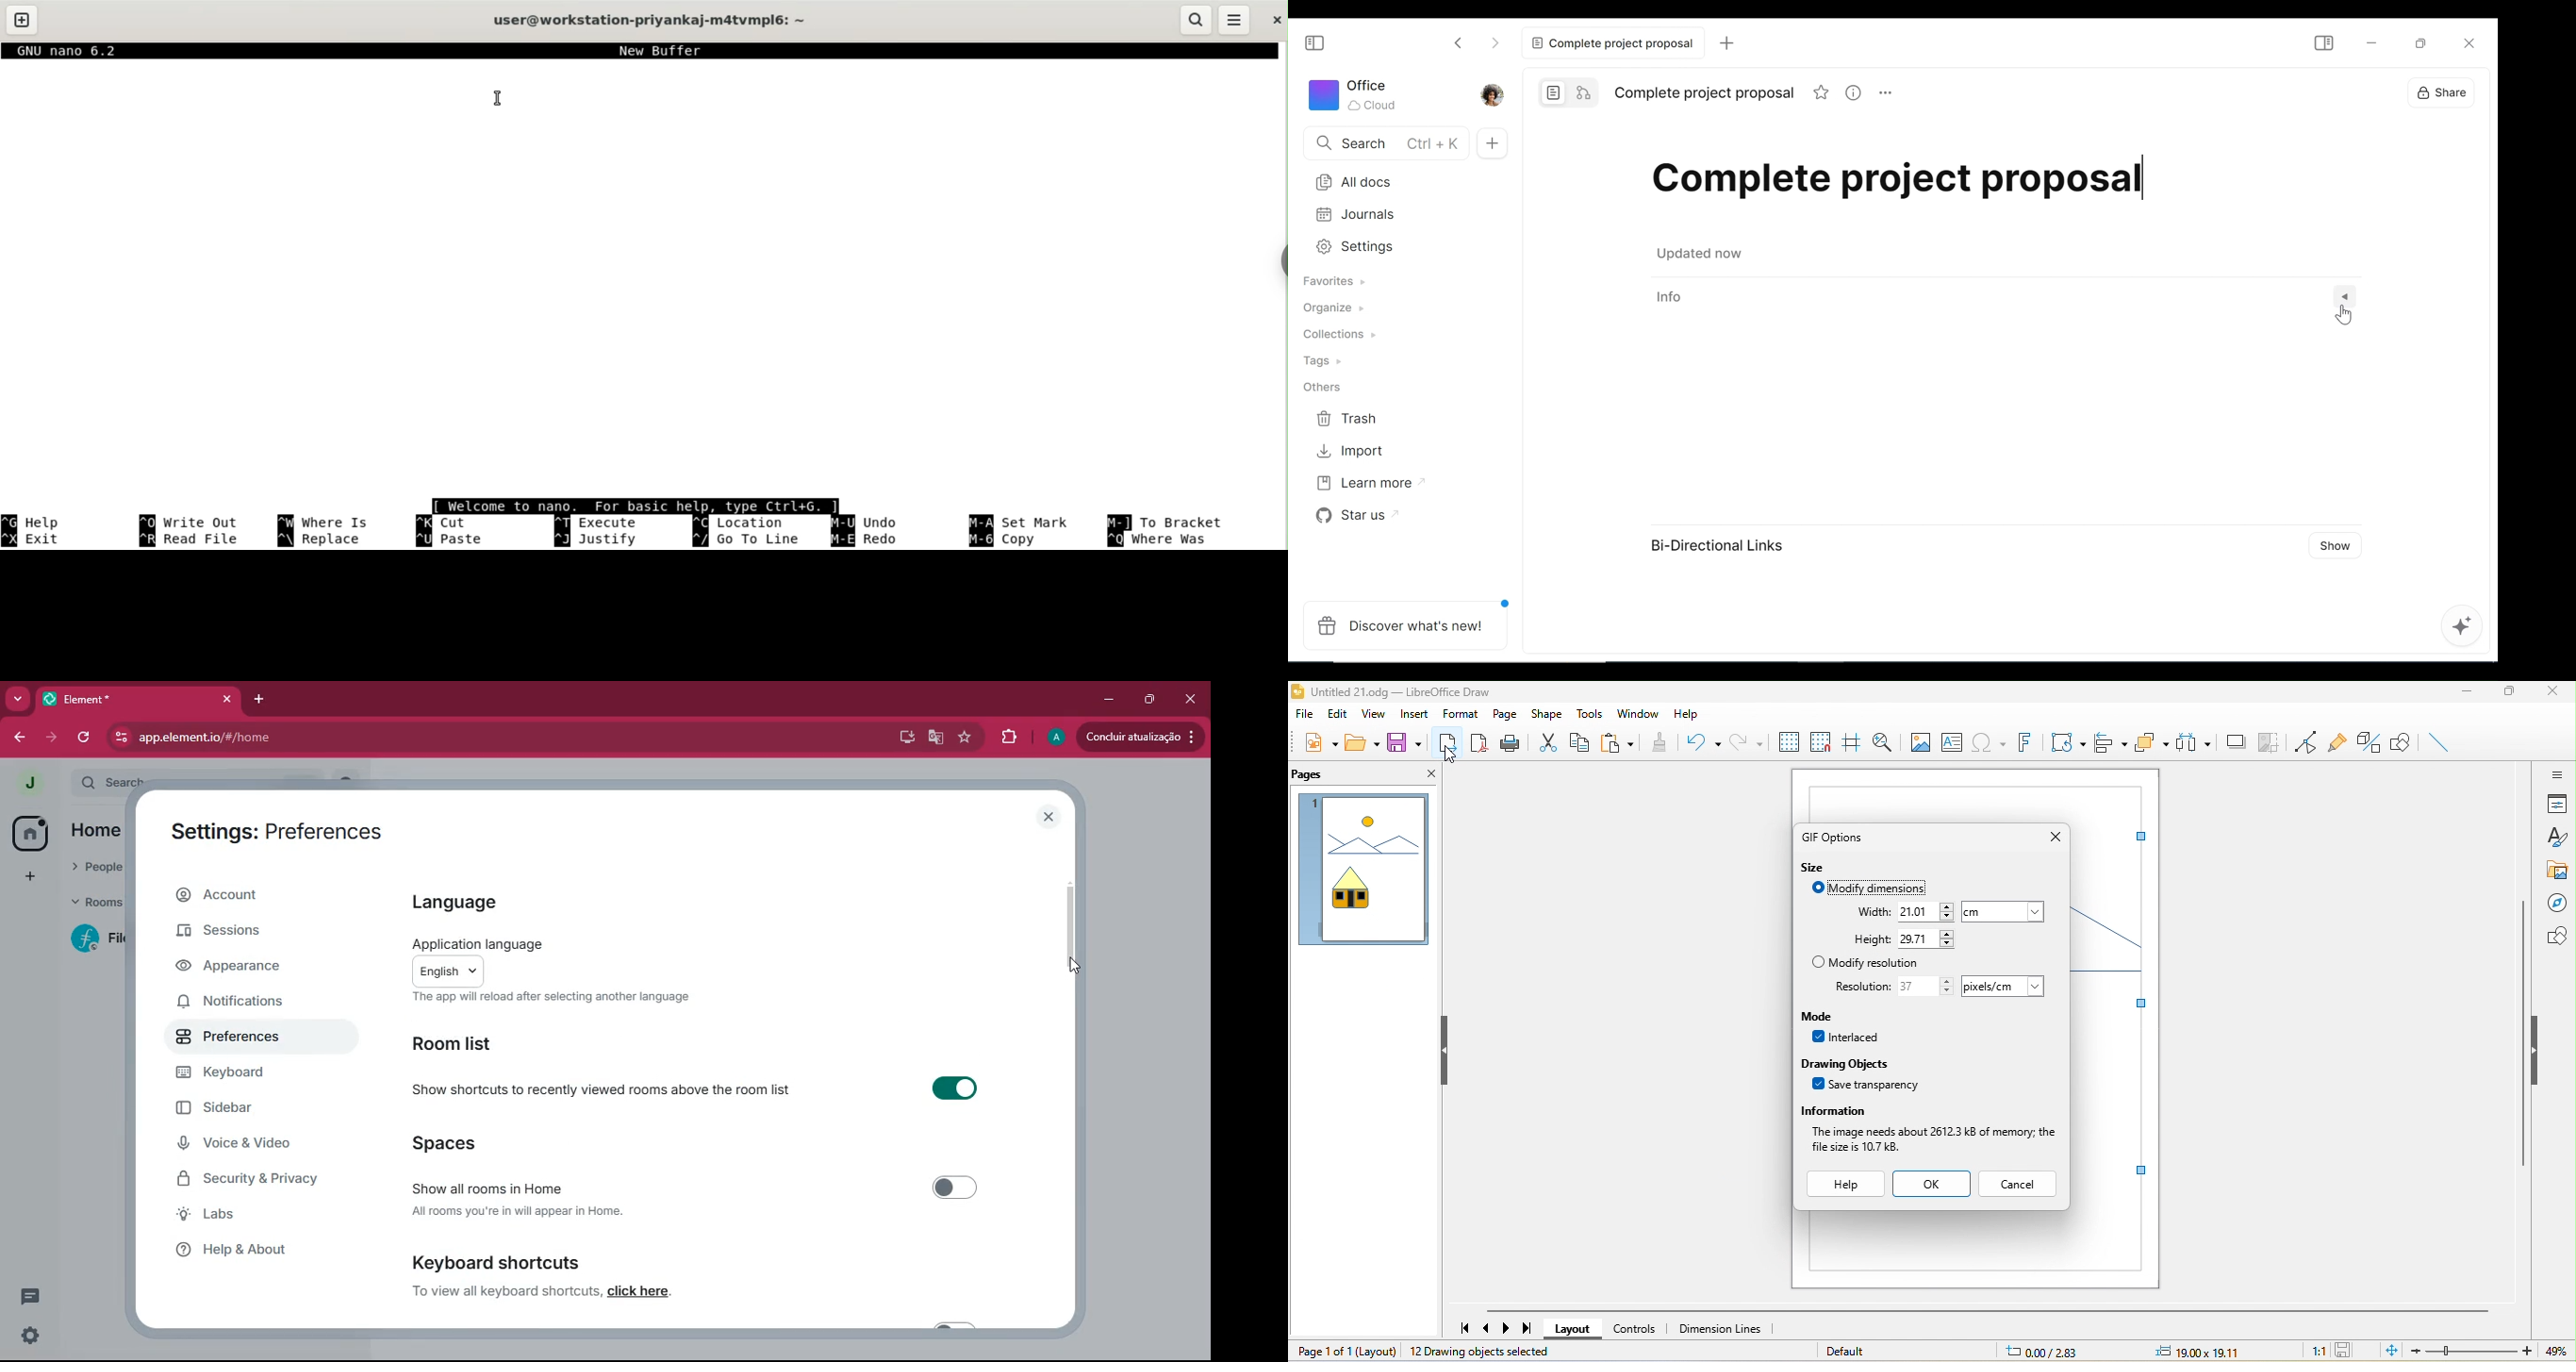 This screenshot has height=1372, width=2576. I want to click on sidebar, so click(1279, 261).